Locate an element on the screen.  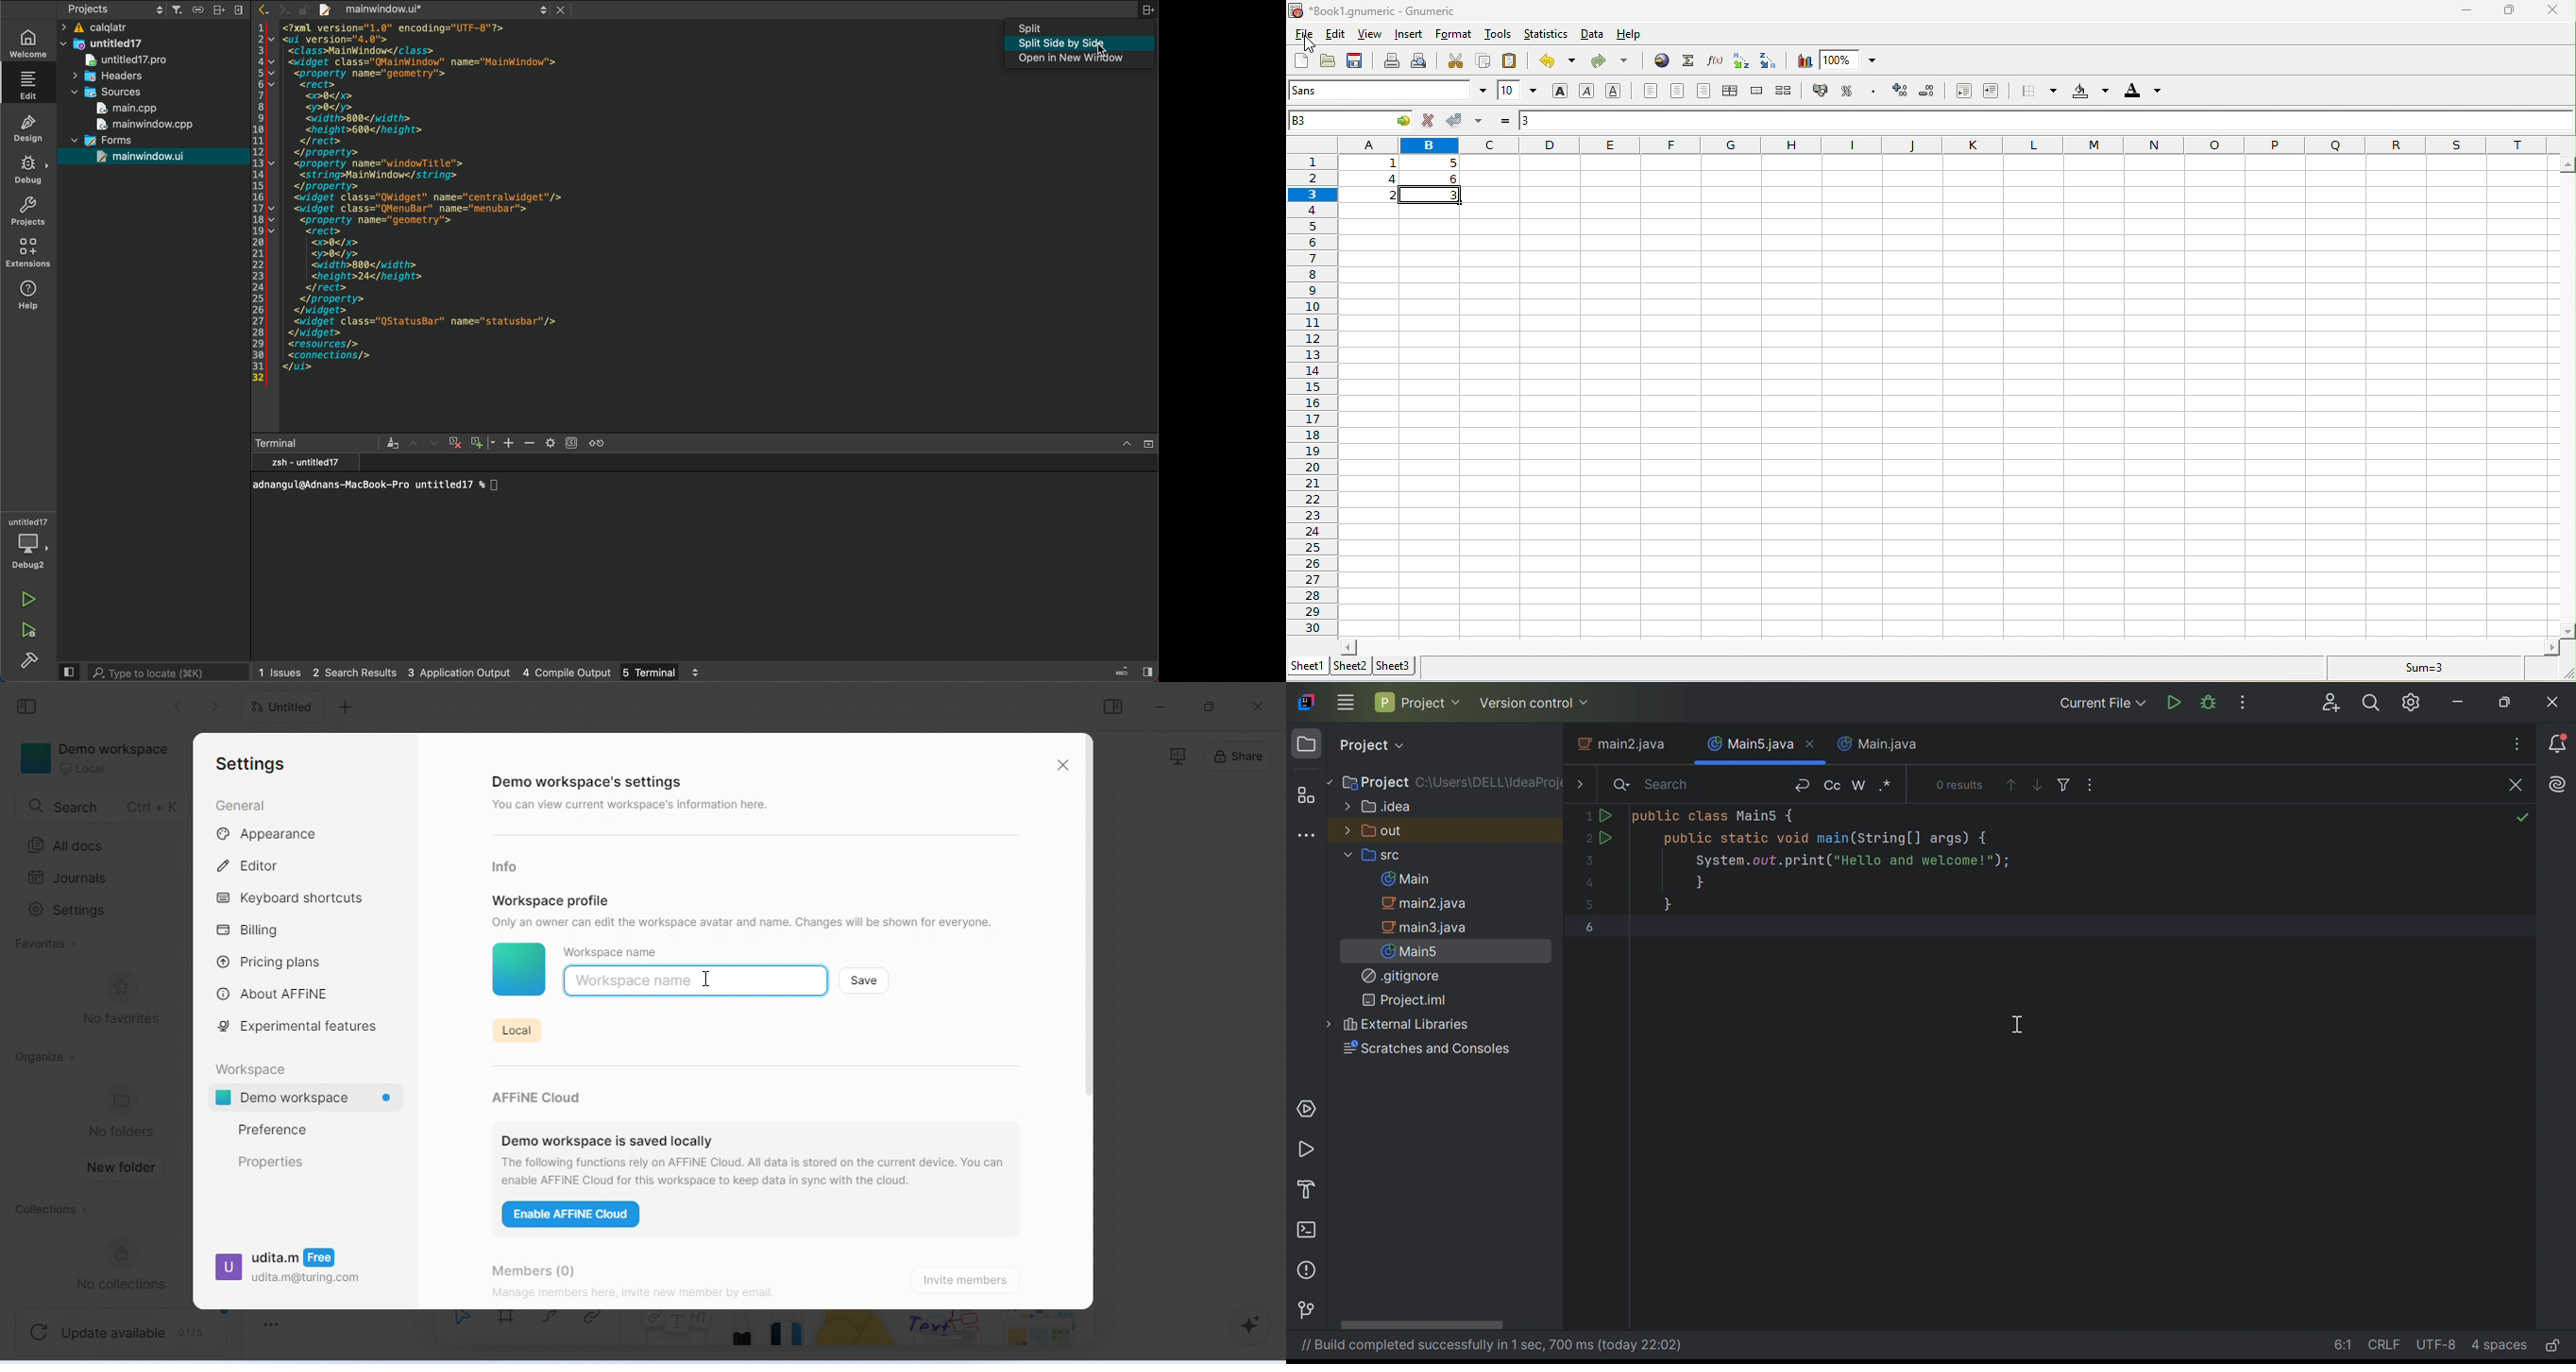
Minimize is located at coordinates (2460, 704).